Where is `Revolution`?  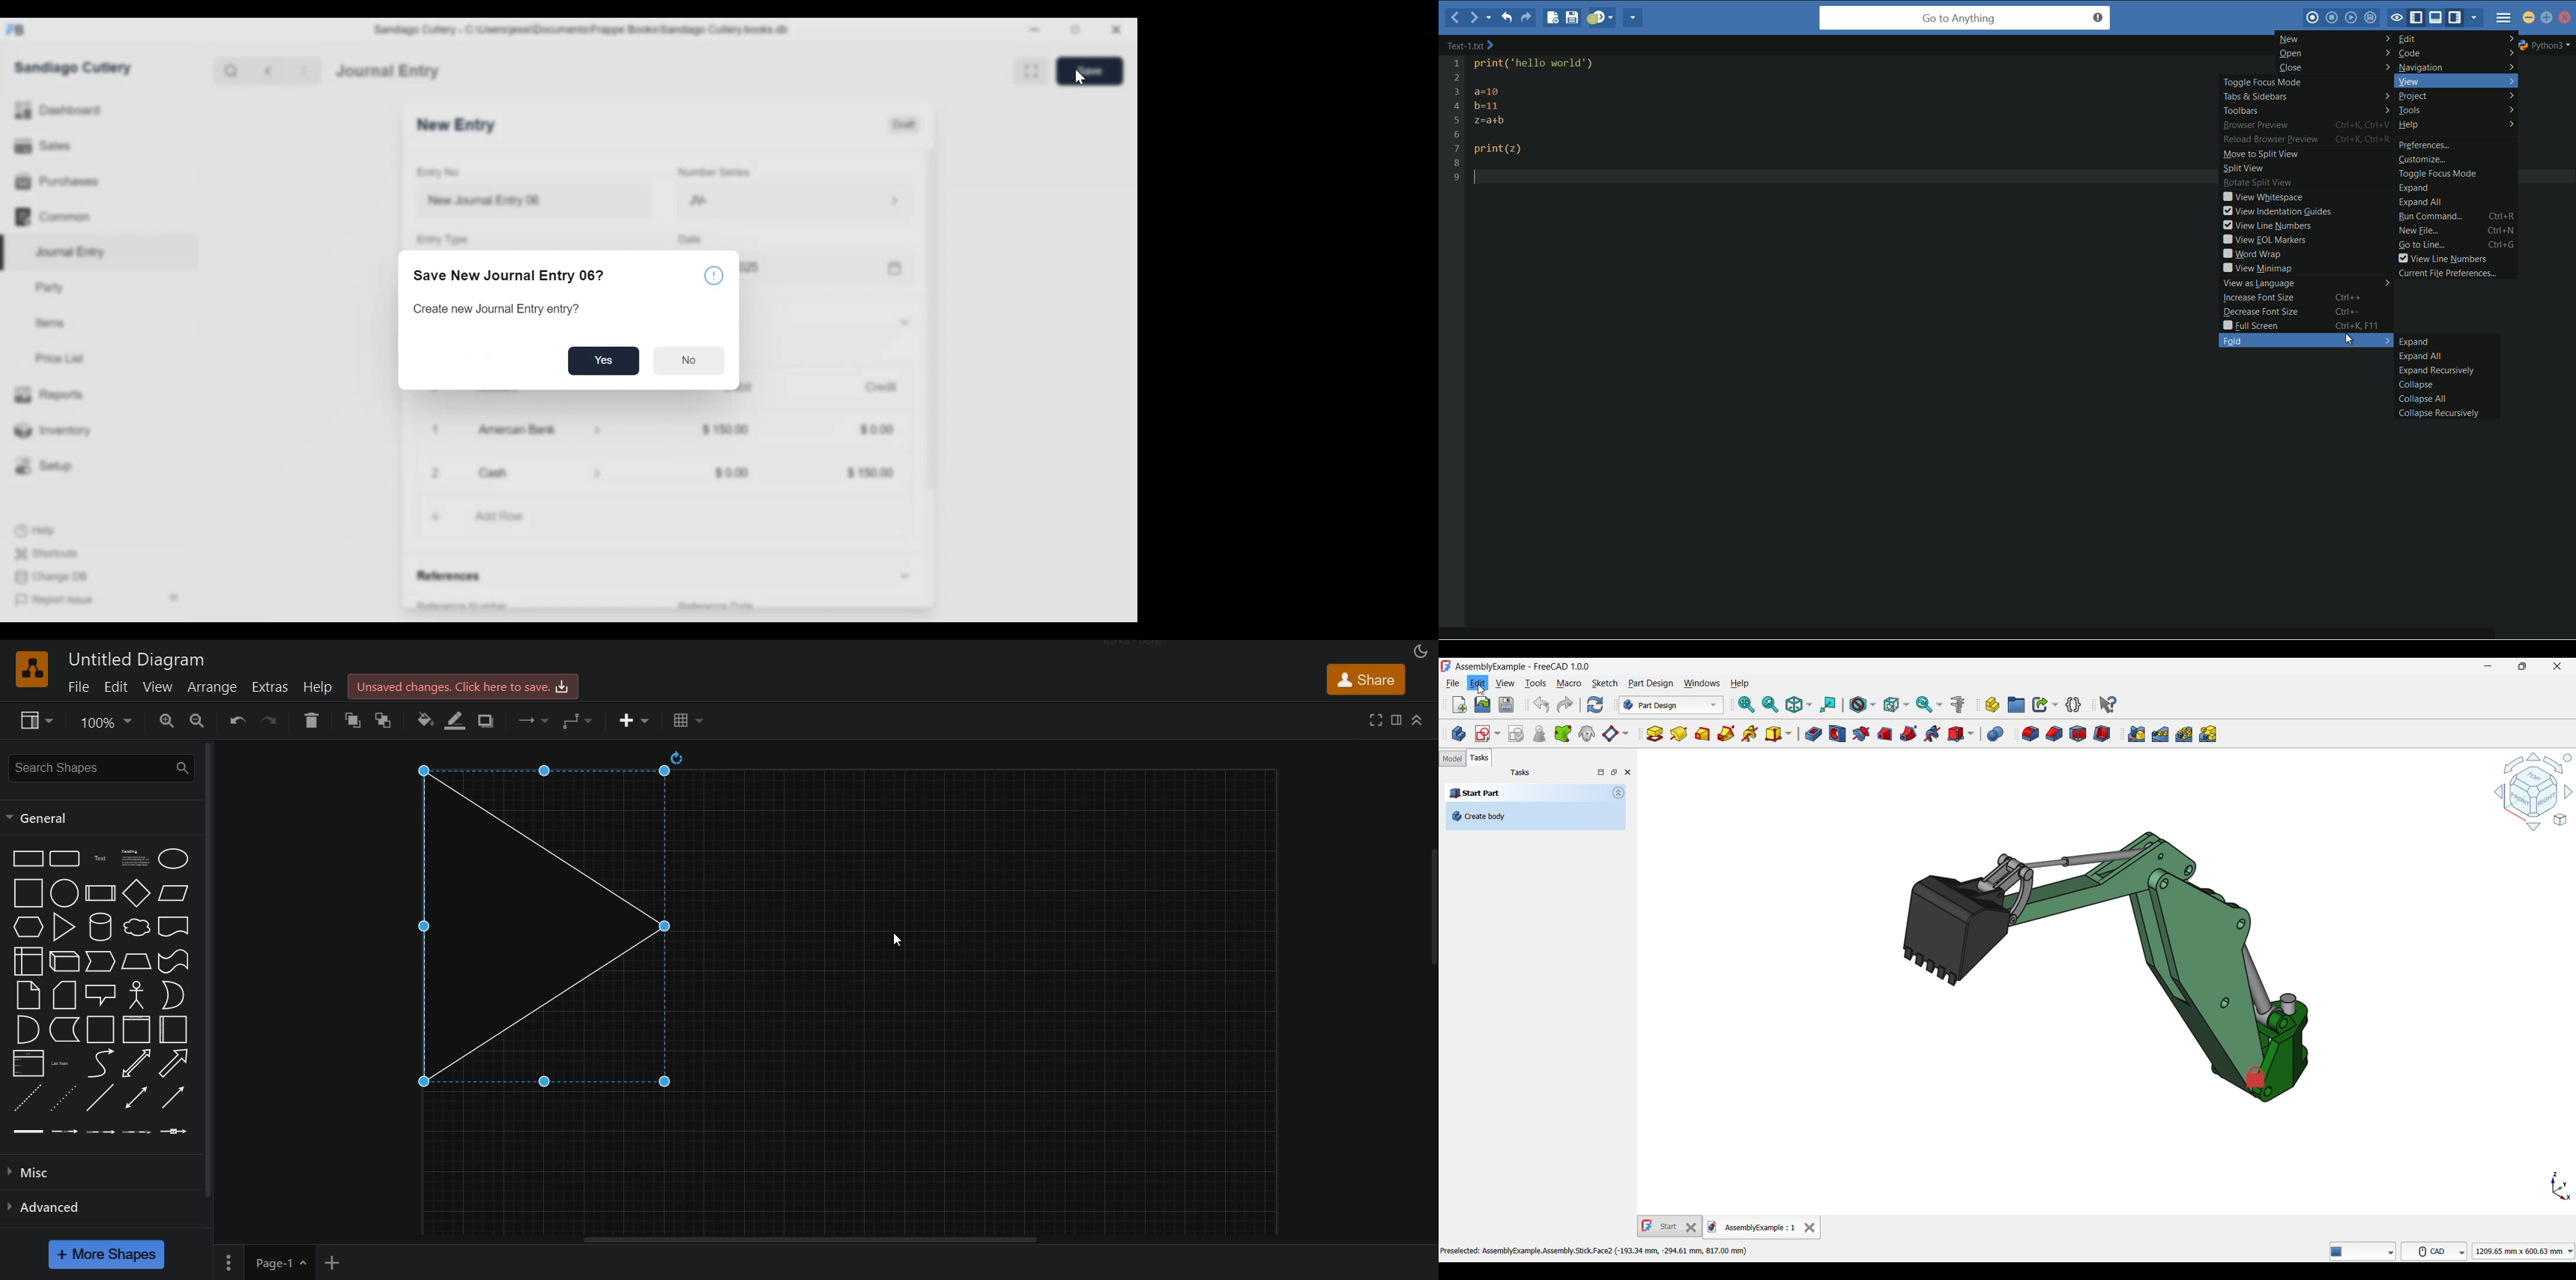
Revolution is located at coordinates (1679, 734).